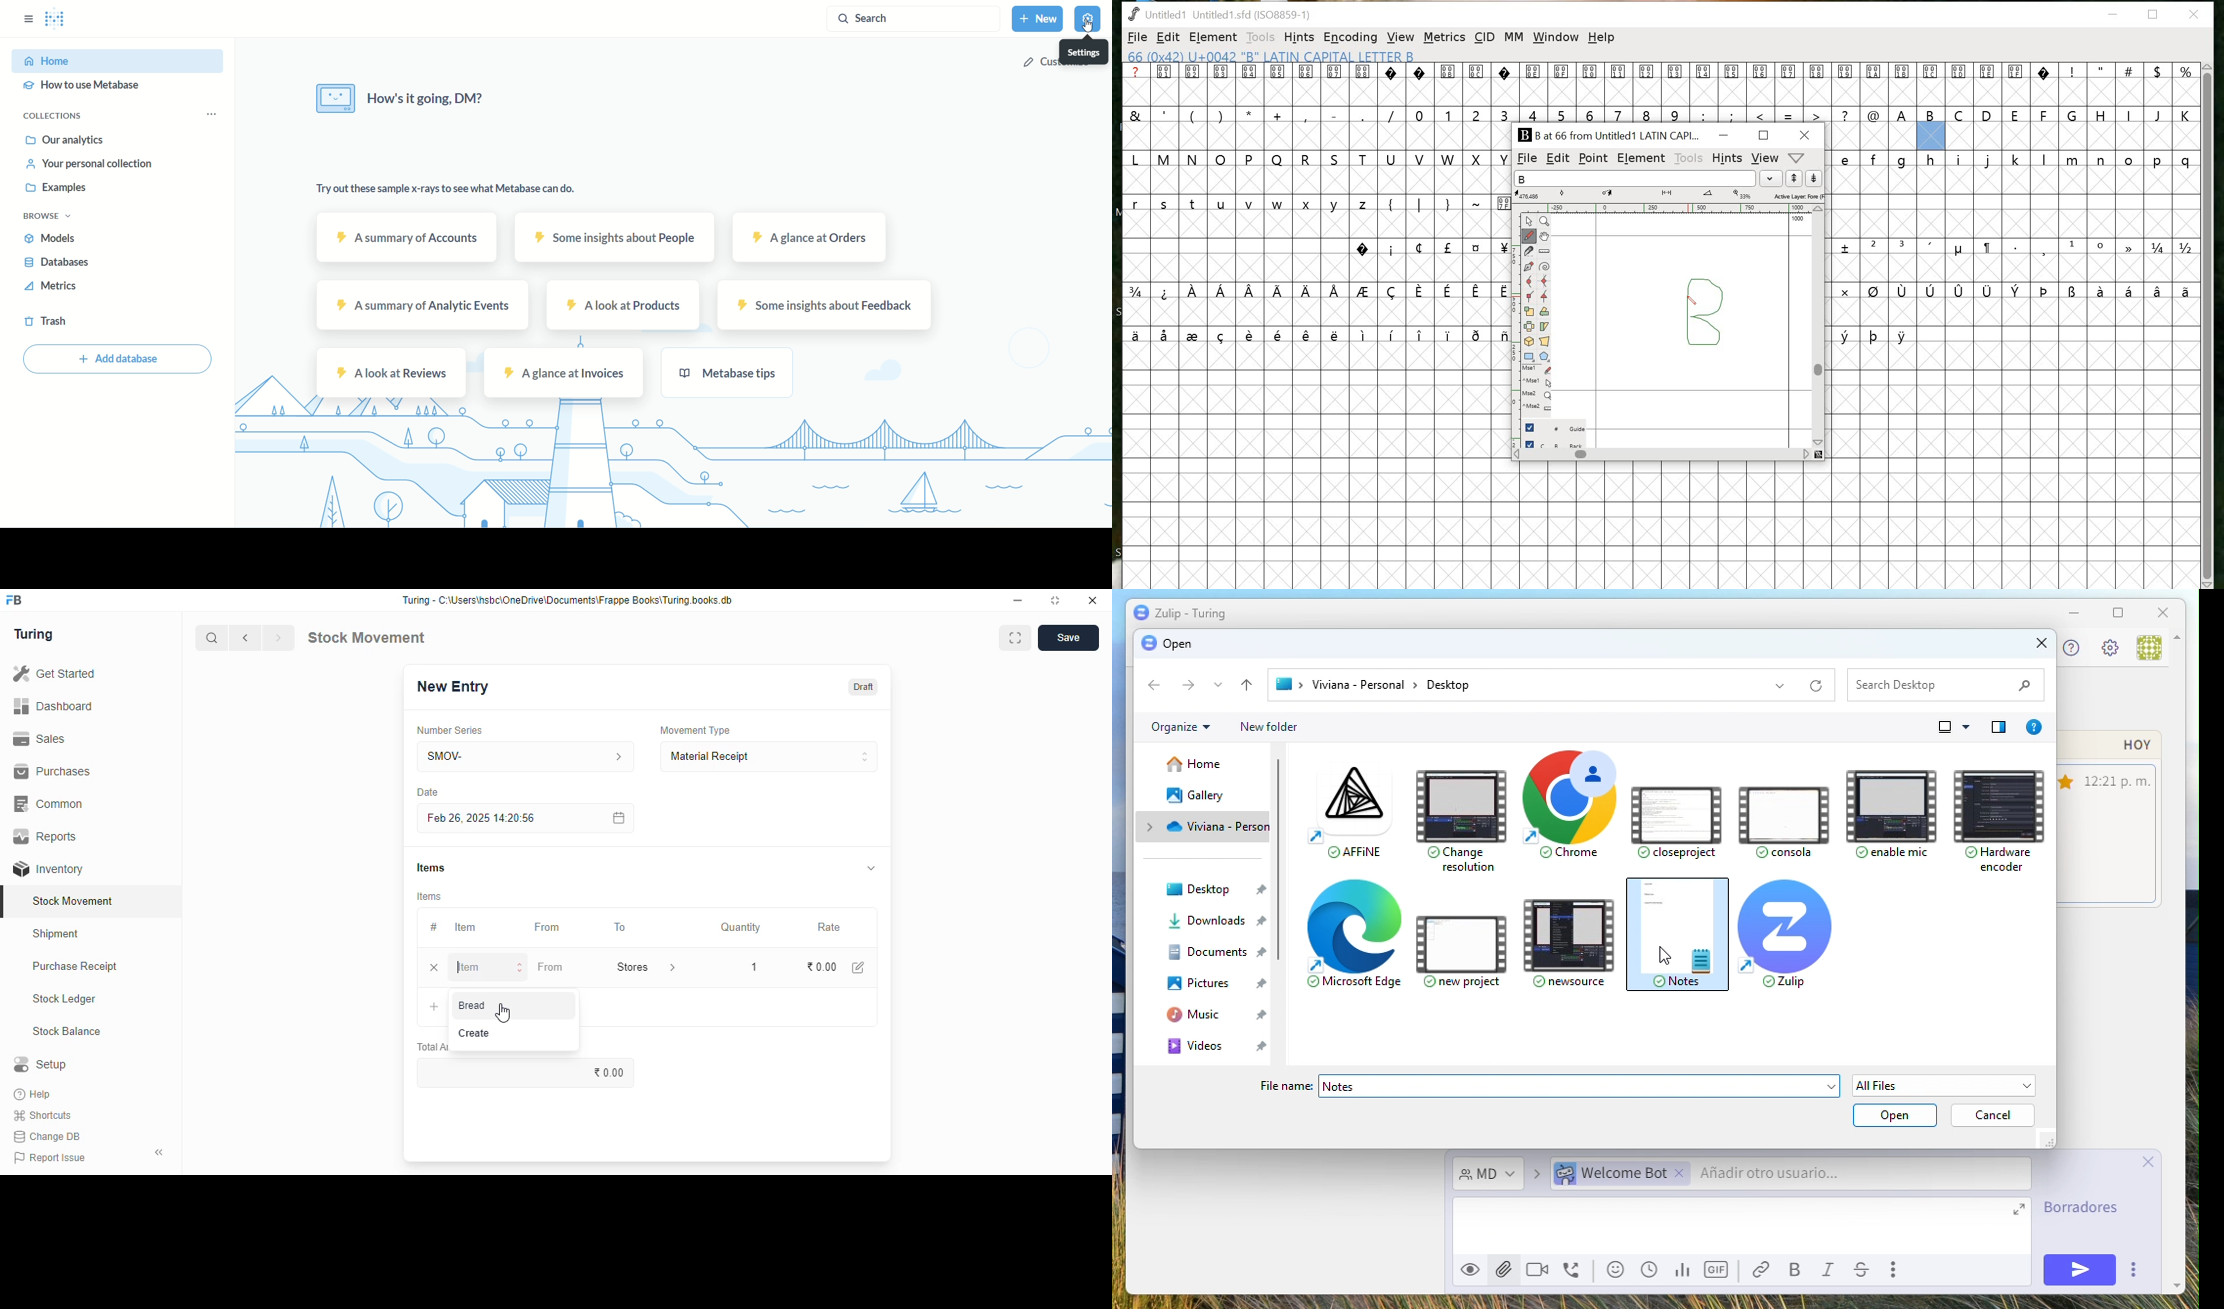  Describe the element at coordinates (550, 967) in the screenshot. I see `from` at that location.